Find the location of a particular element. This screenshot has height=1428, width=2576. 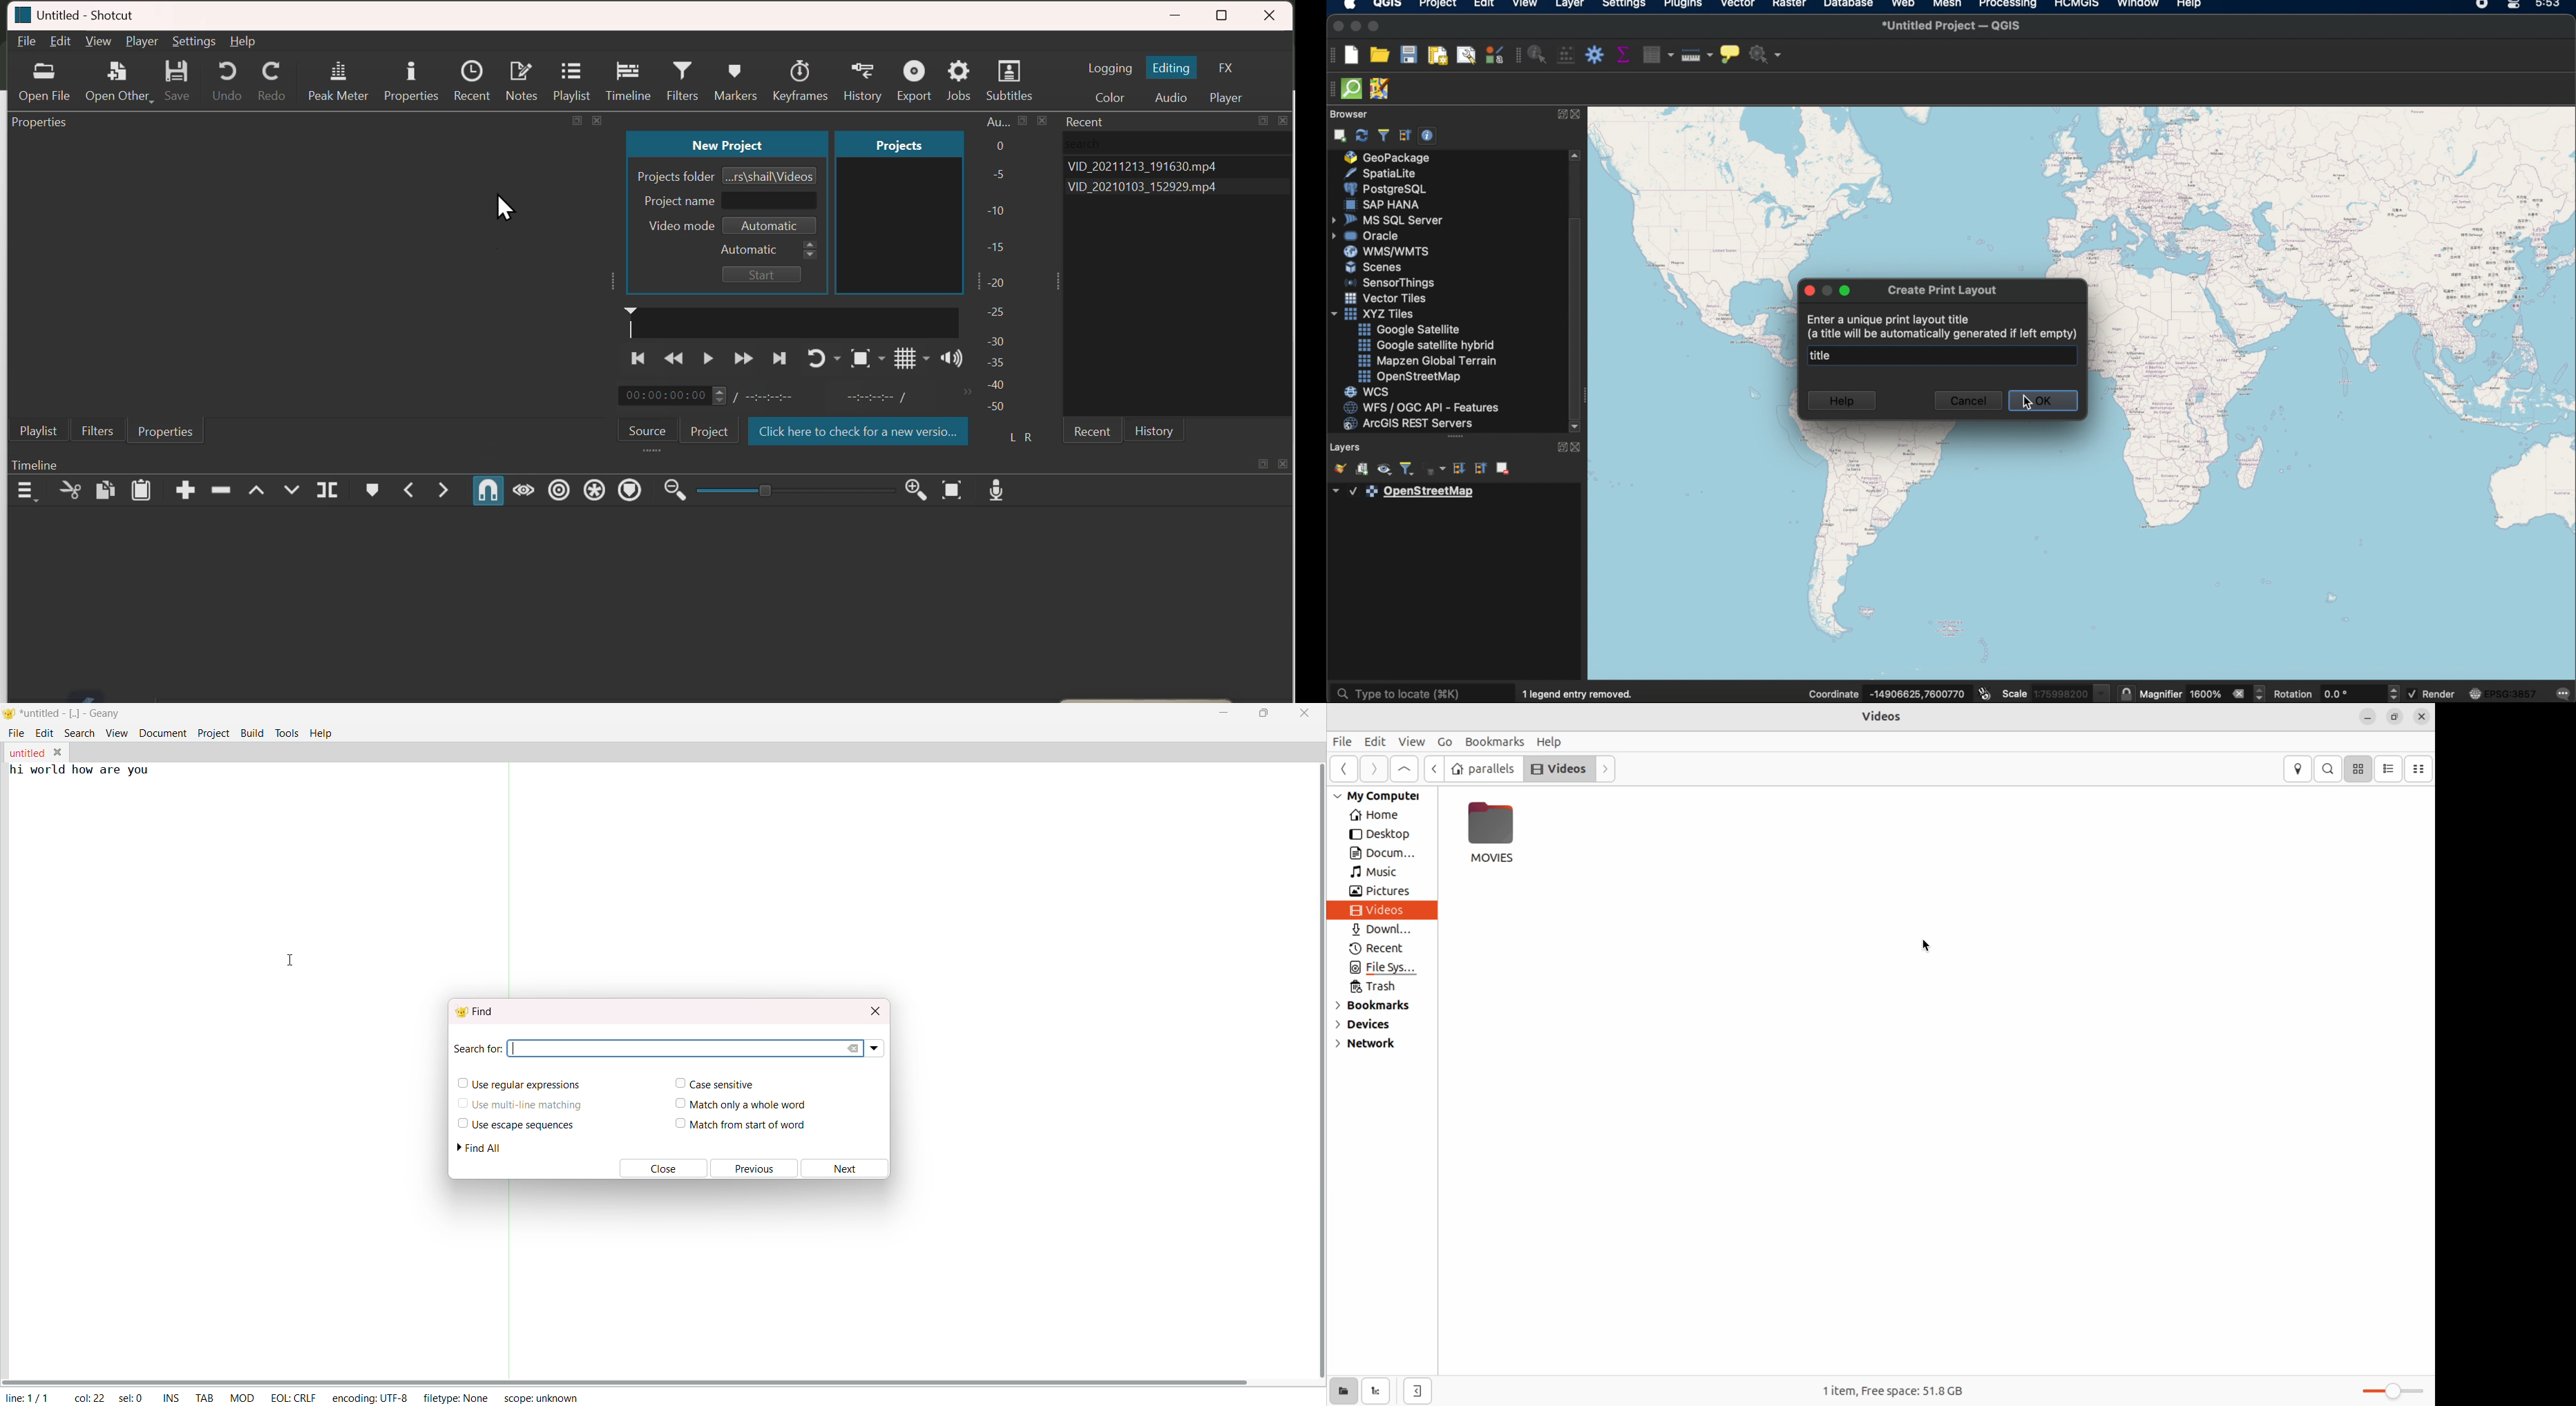

sel: 0 is located at coordinates (133, 1398).